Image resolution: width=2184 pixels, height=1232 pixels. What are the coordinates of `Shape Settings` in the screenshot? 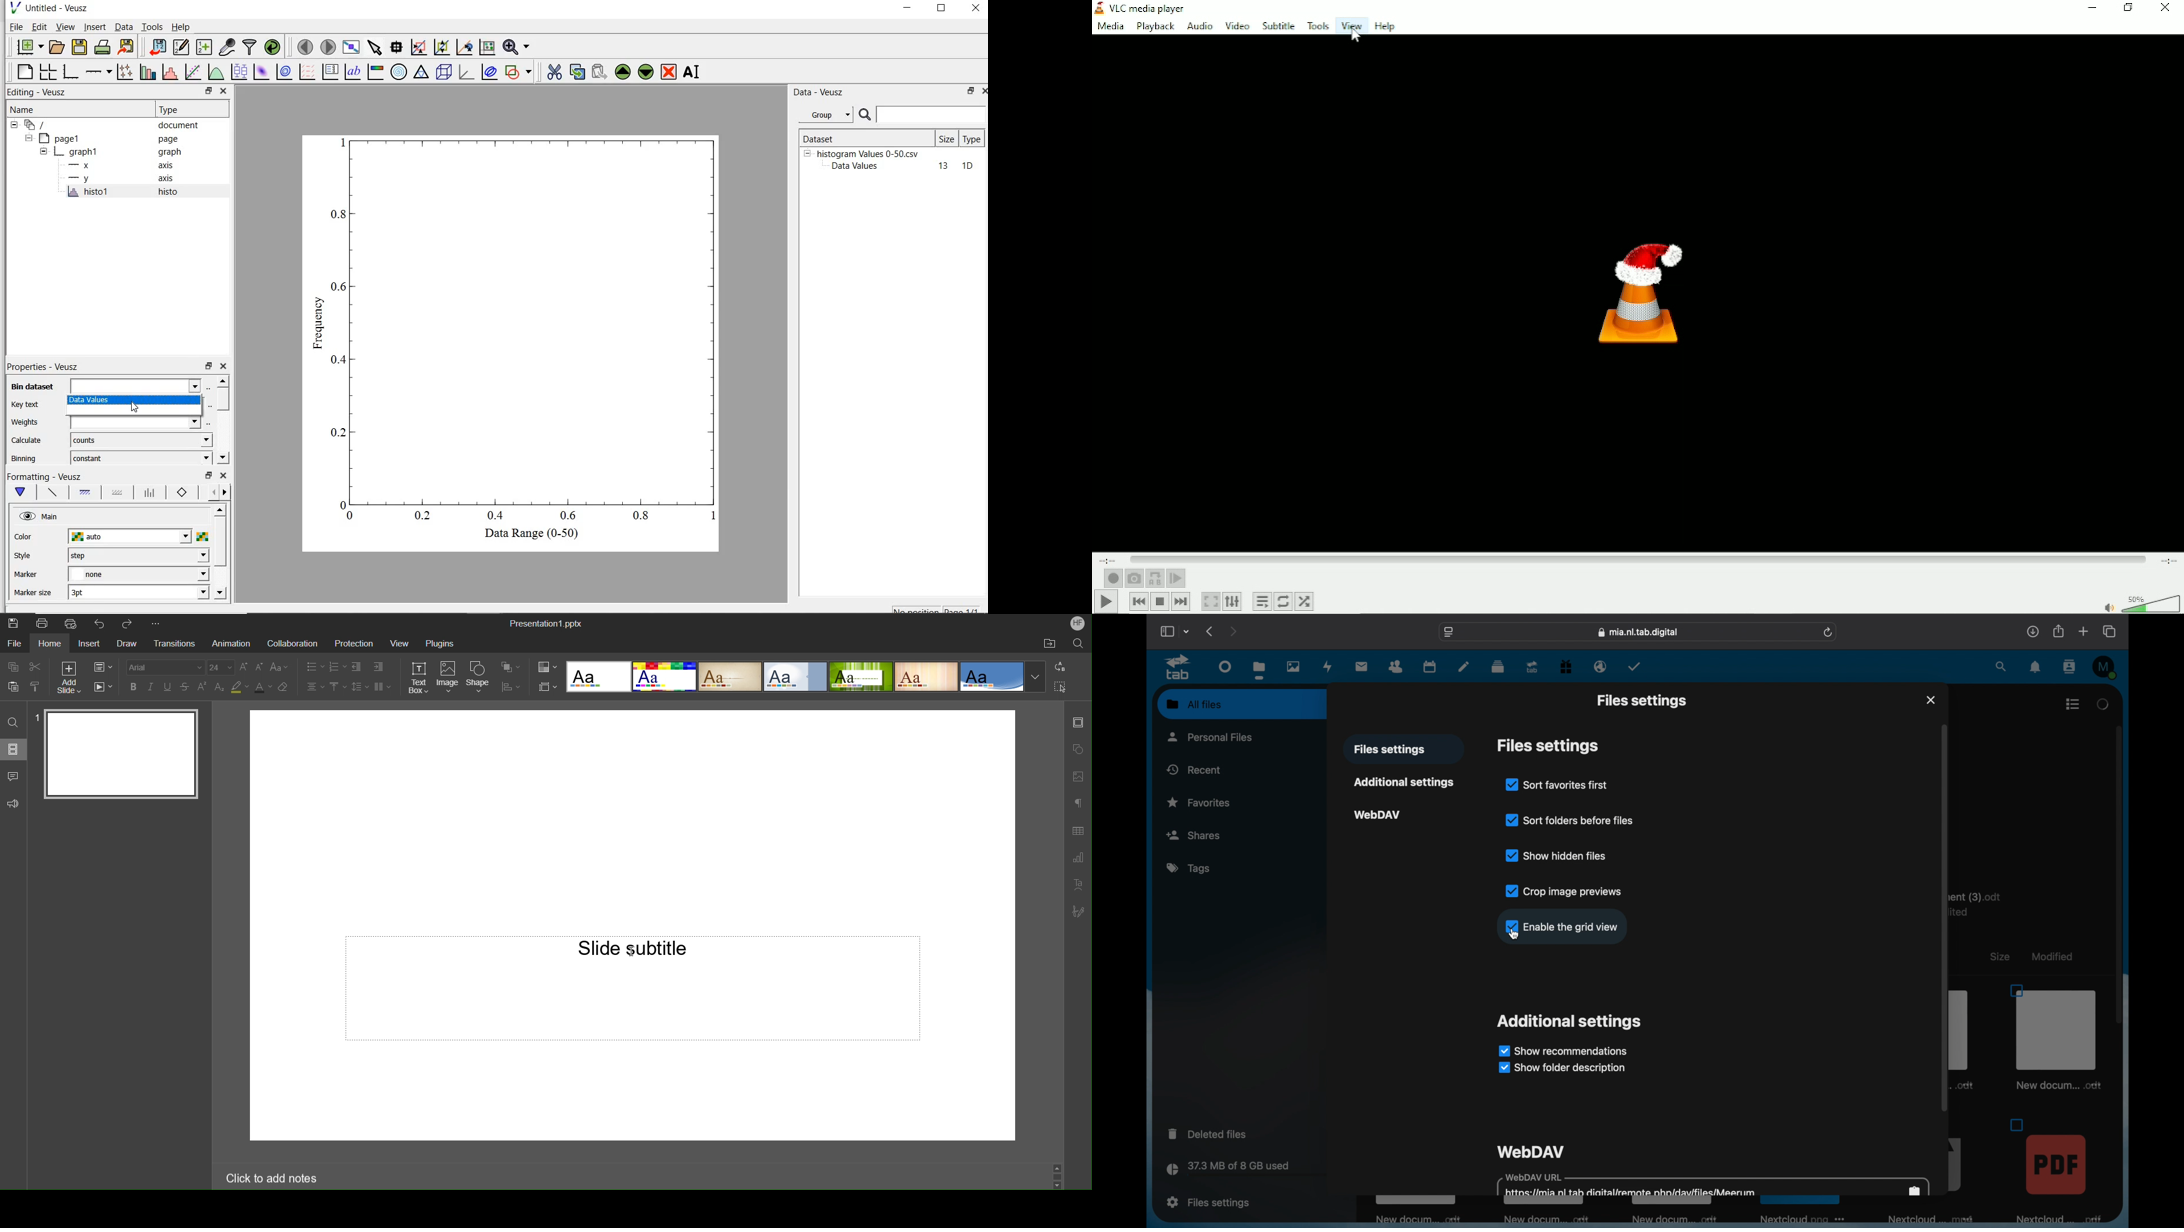 It's located at (1078, 750).